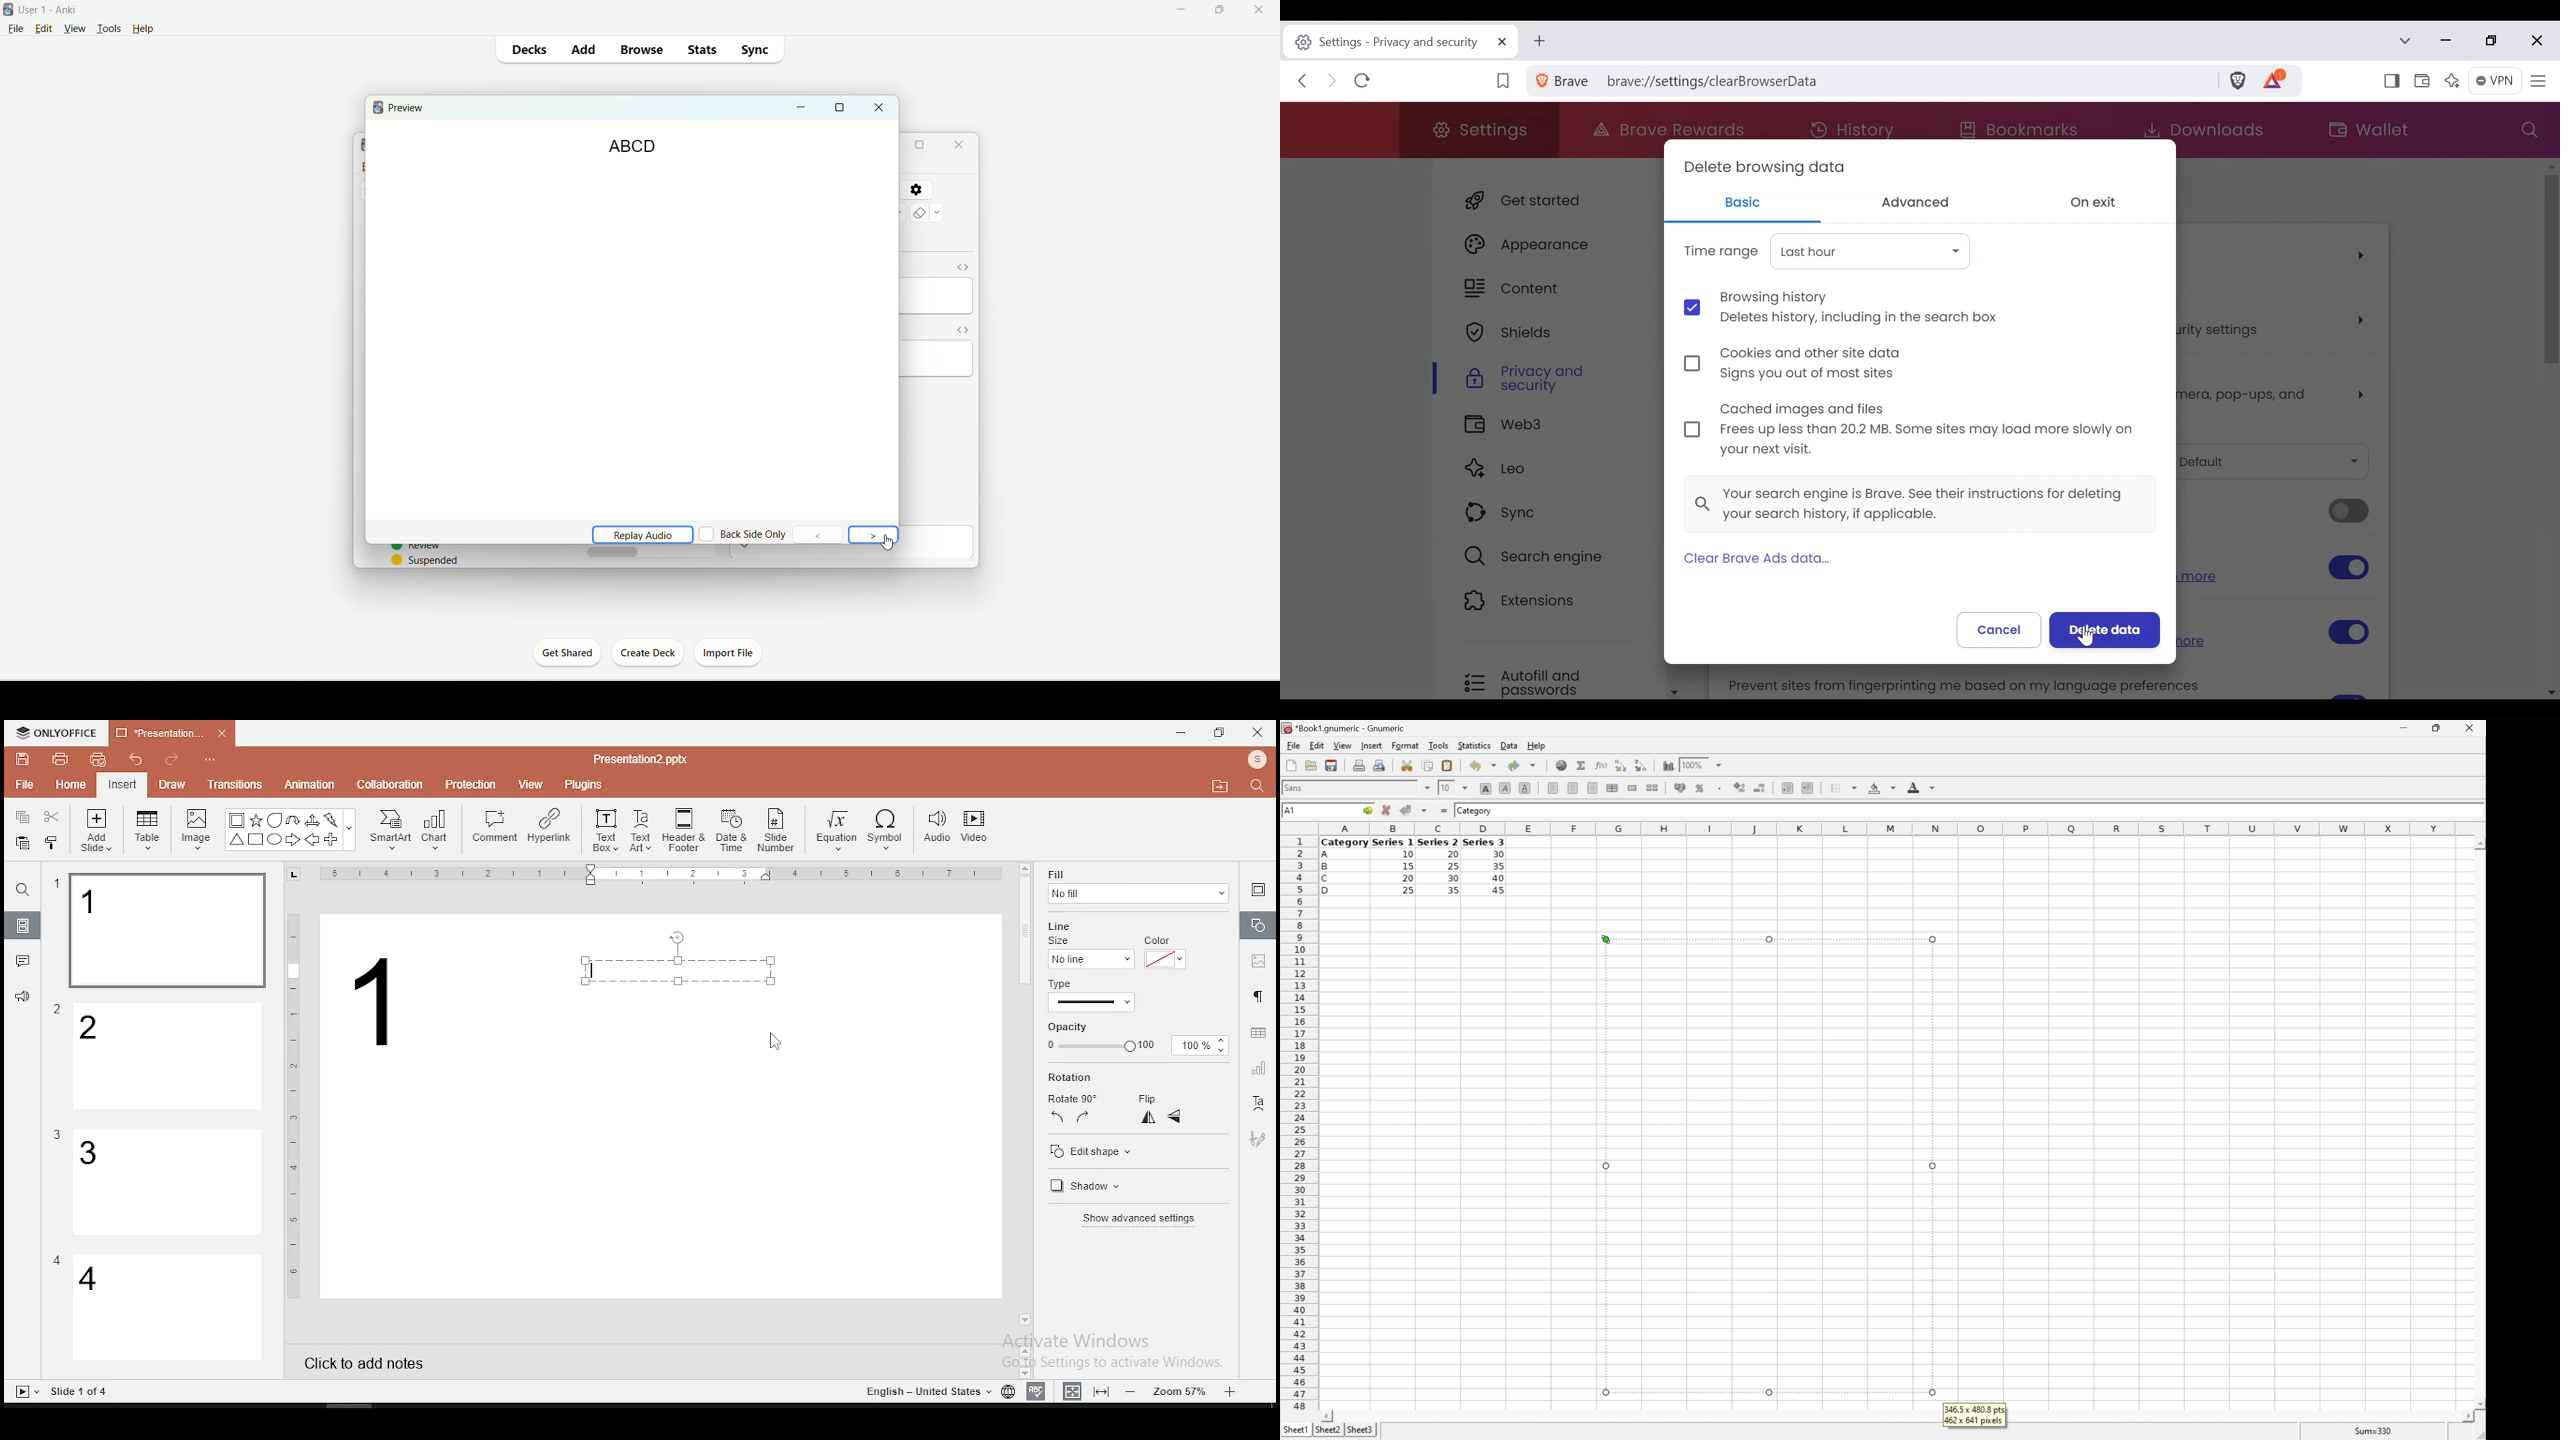 The image size is (2576, 1456). I want to click on , so click(57, 884).